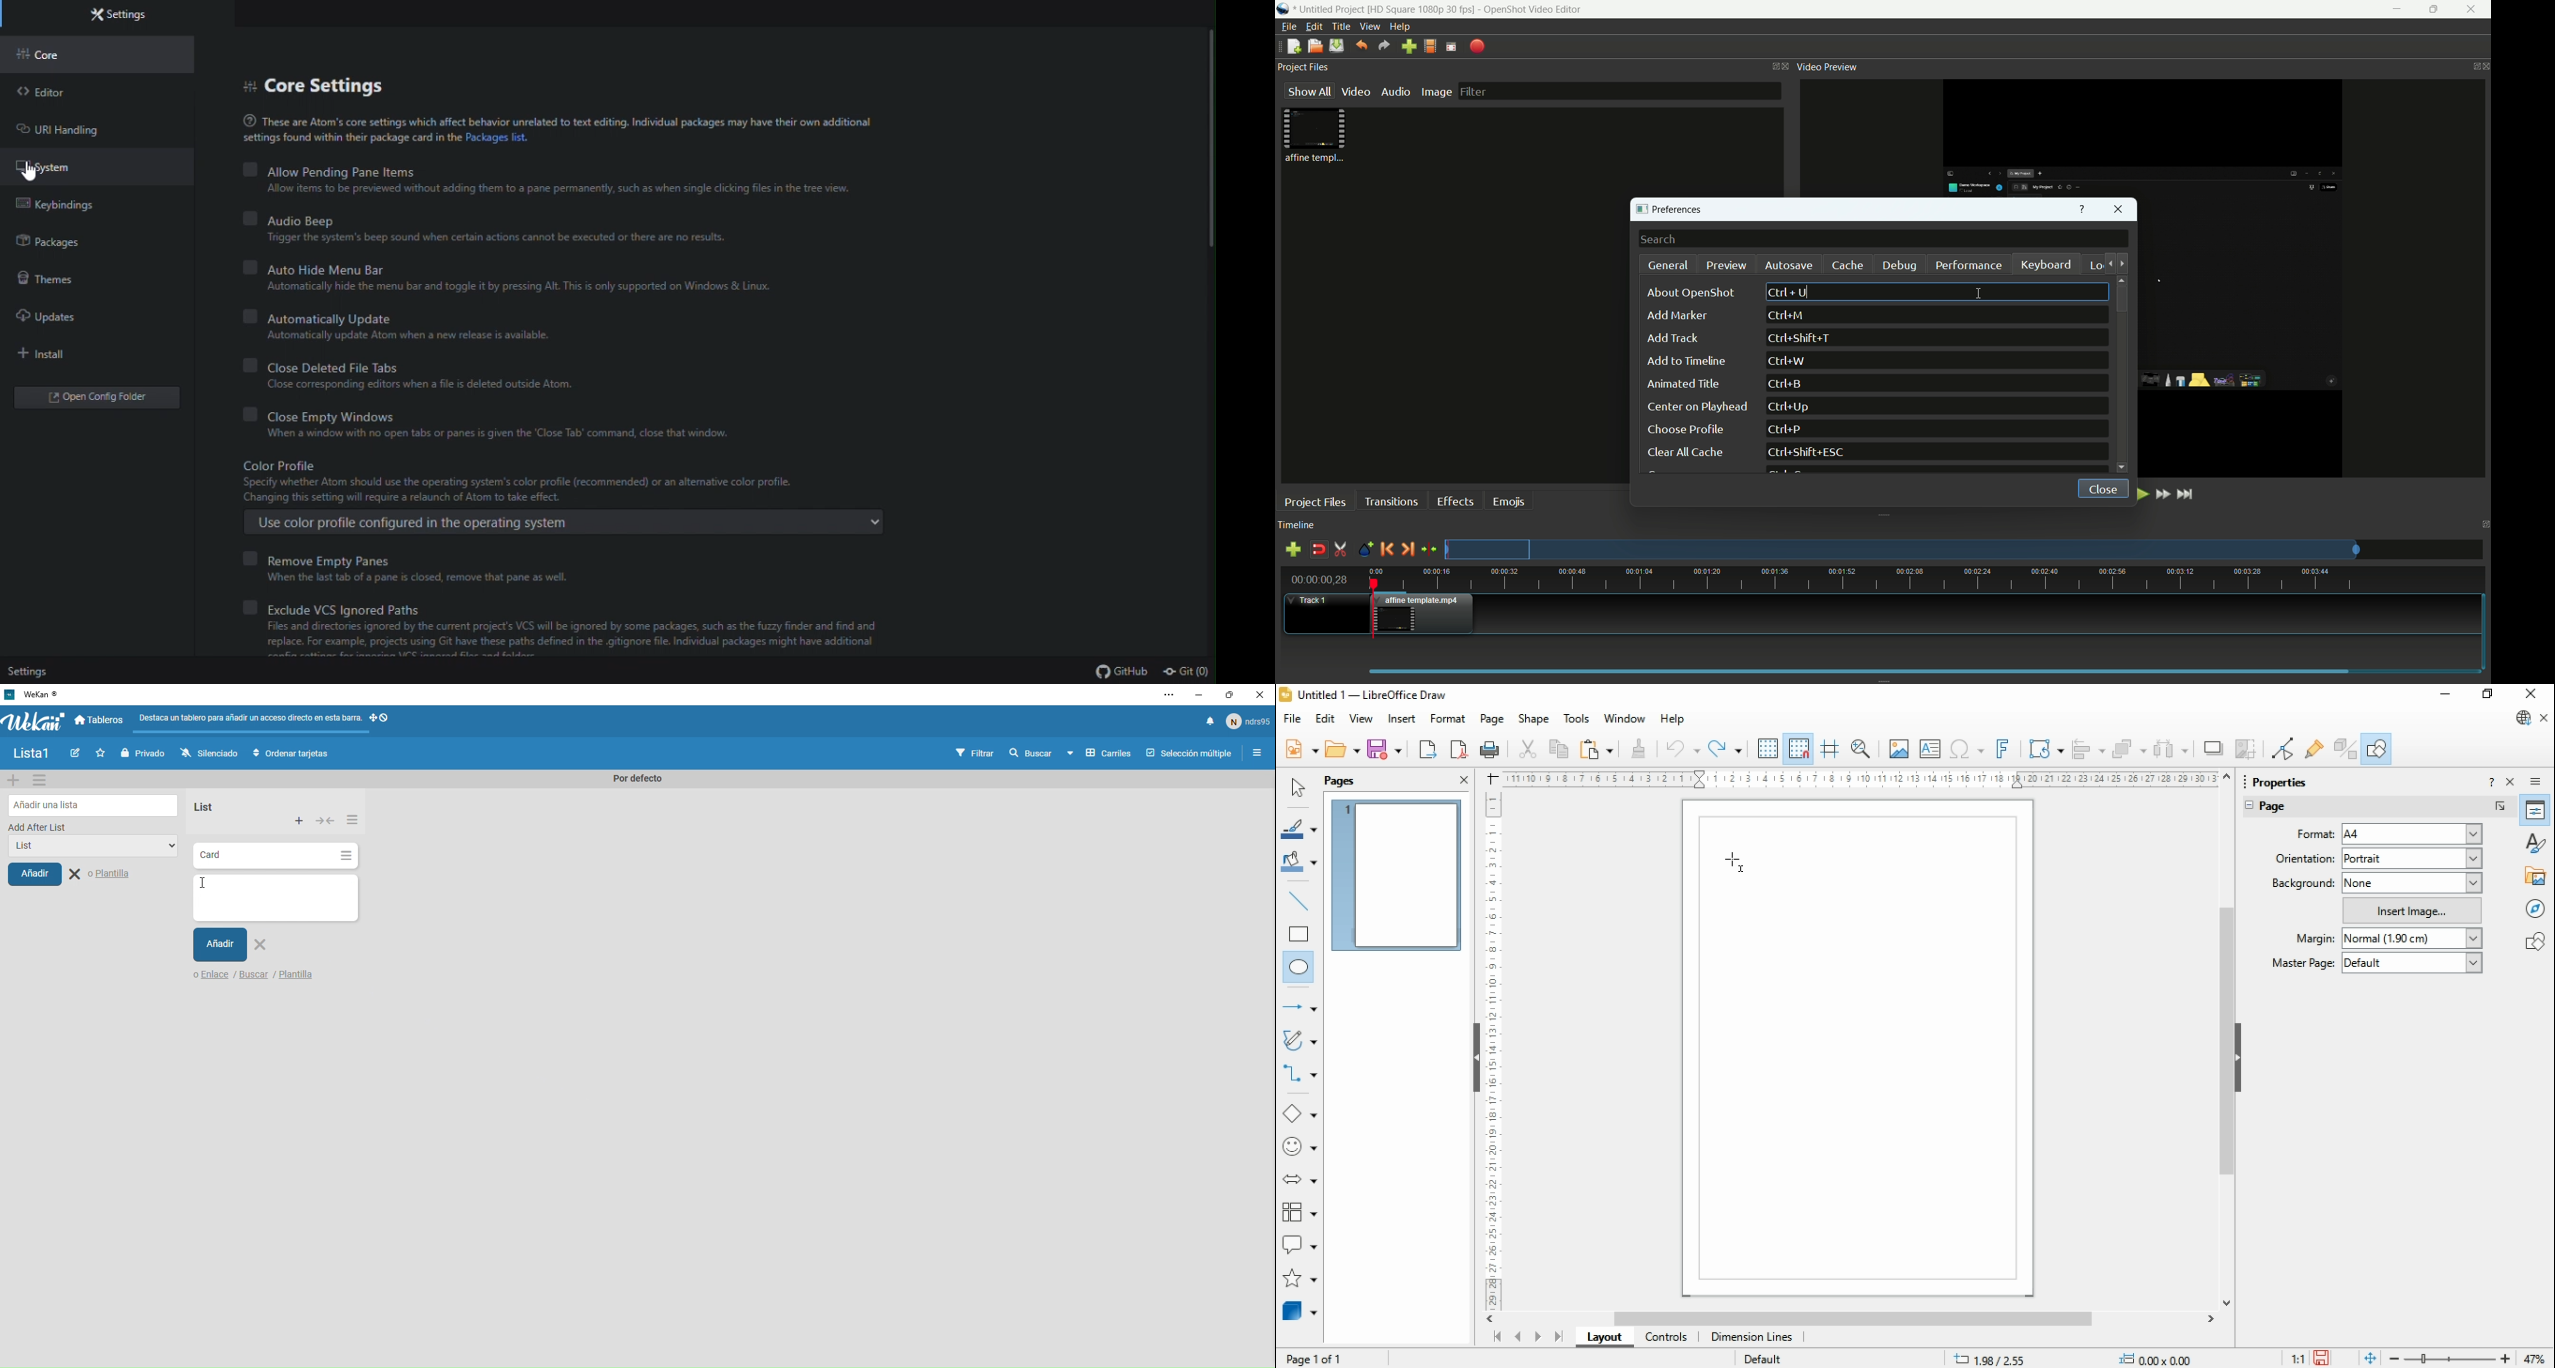 The image size is (2576, 1372). Describe the element at coordinates (1762, 1357) in the screenshot. I see `Default` at that location.